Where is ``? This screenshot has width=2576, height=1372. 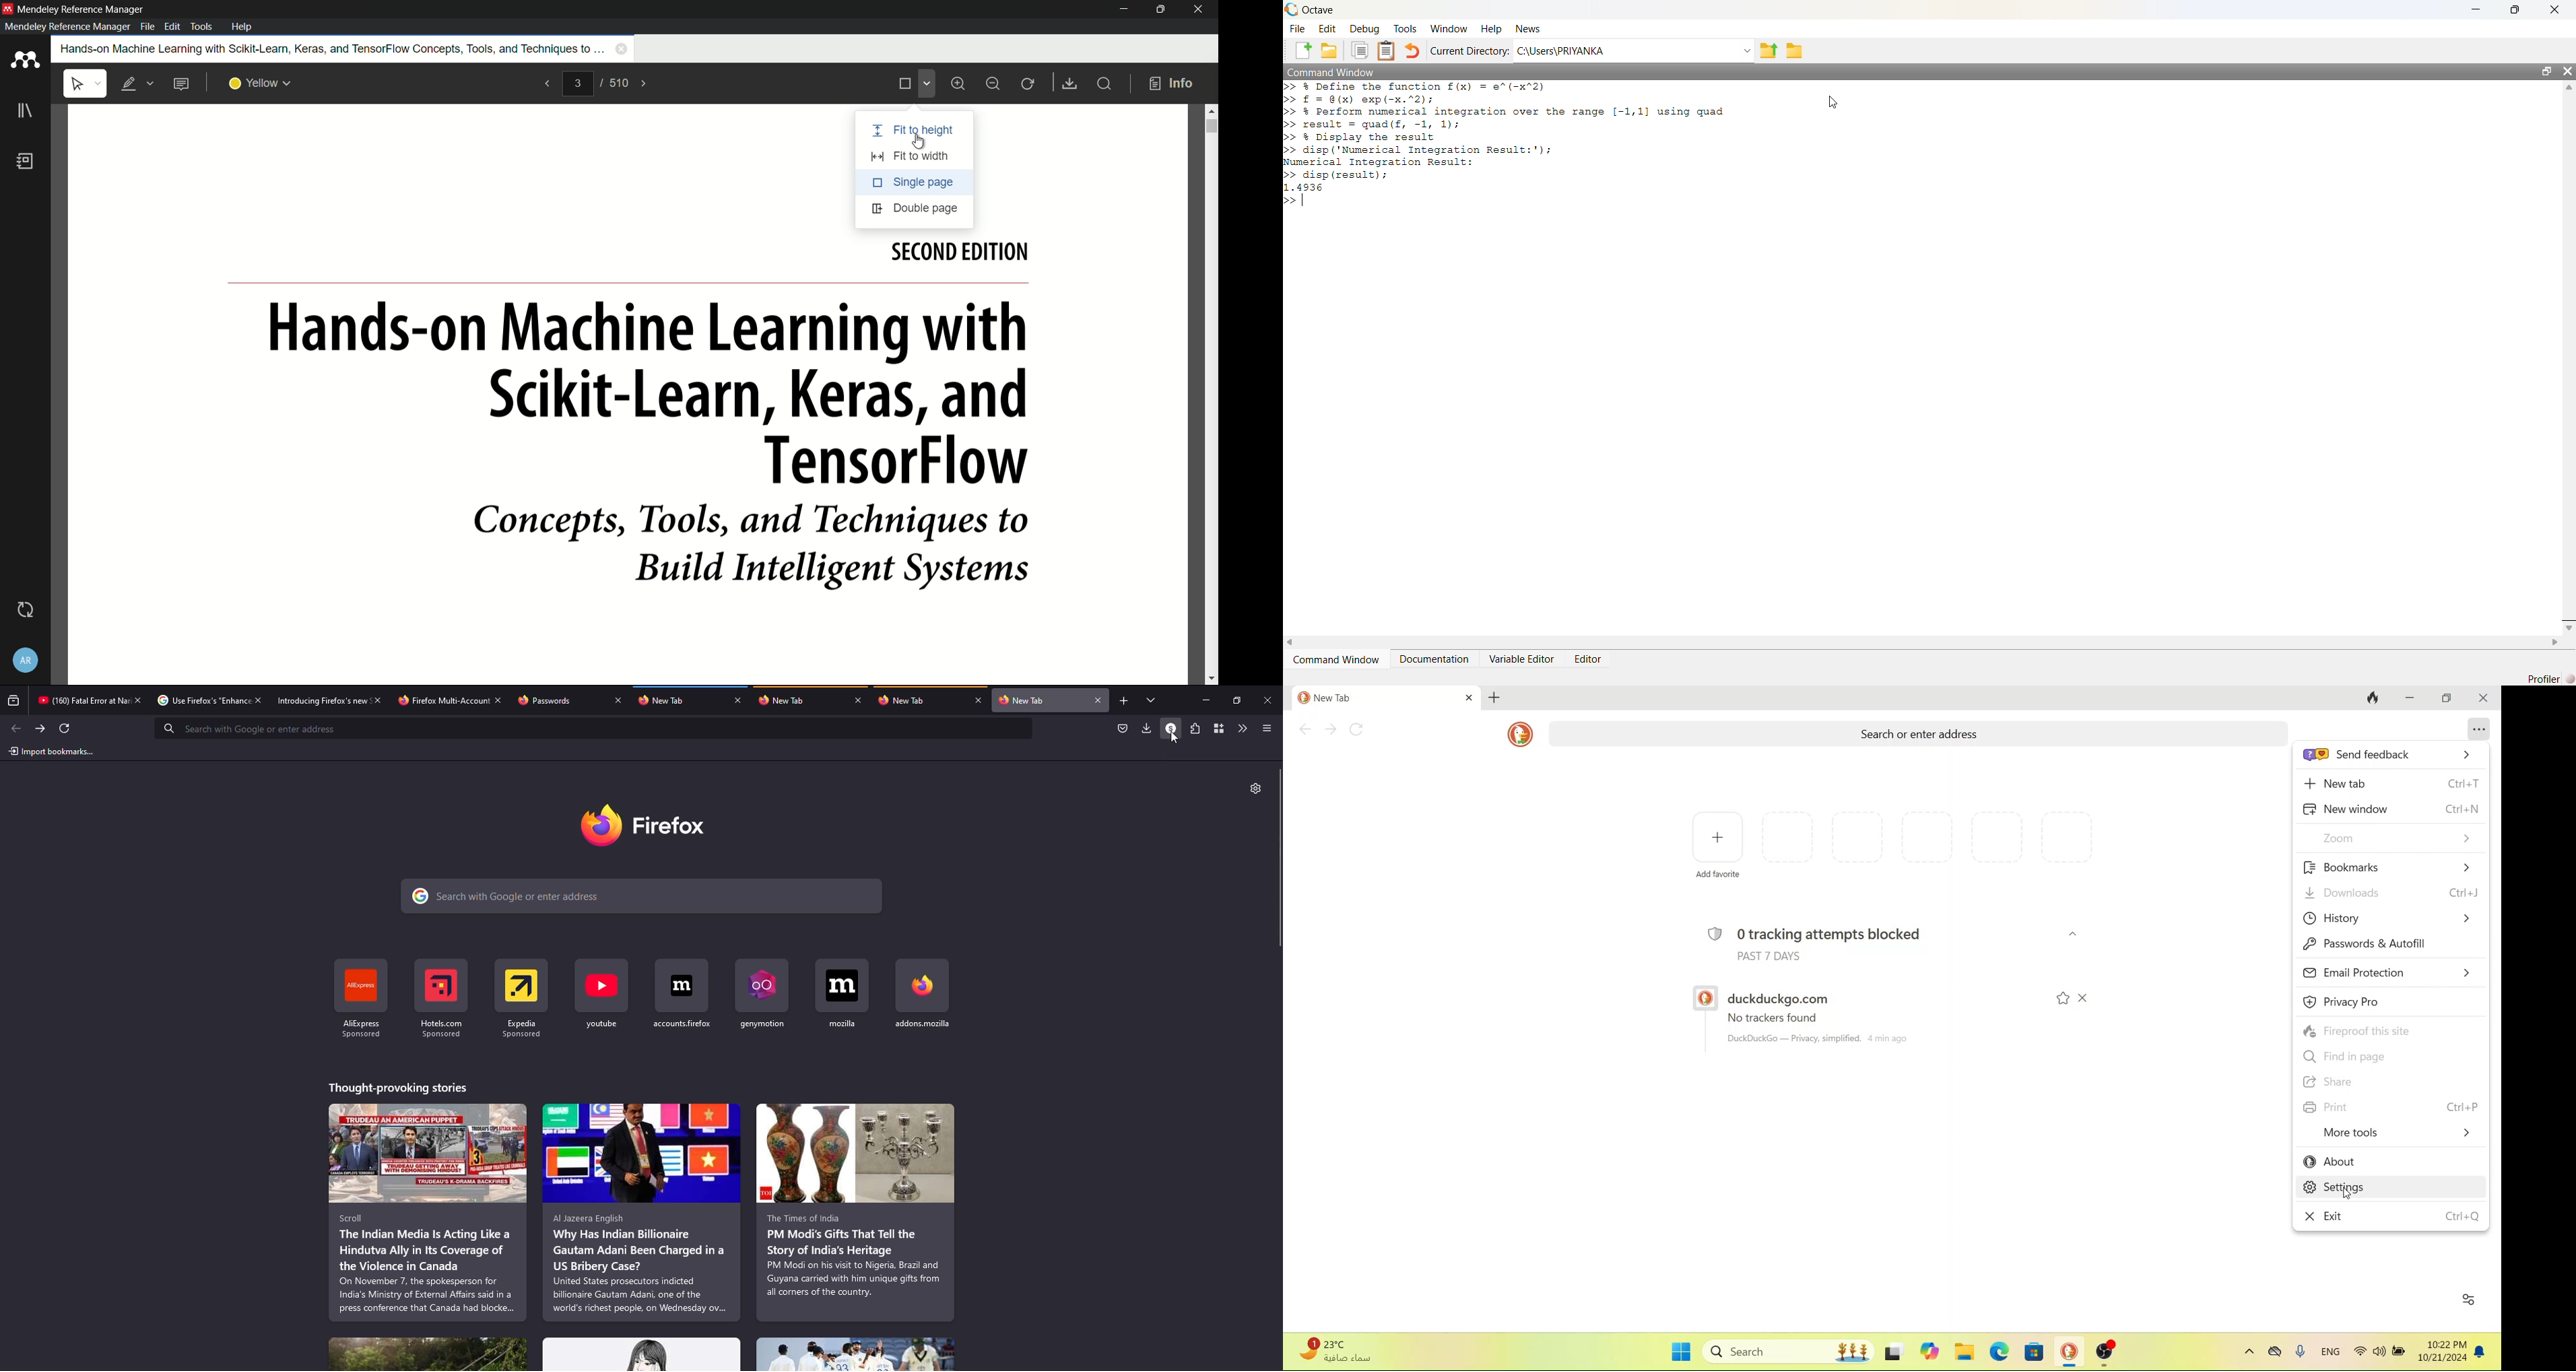  is located at coordinates (2374, 699).